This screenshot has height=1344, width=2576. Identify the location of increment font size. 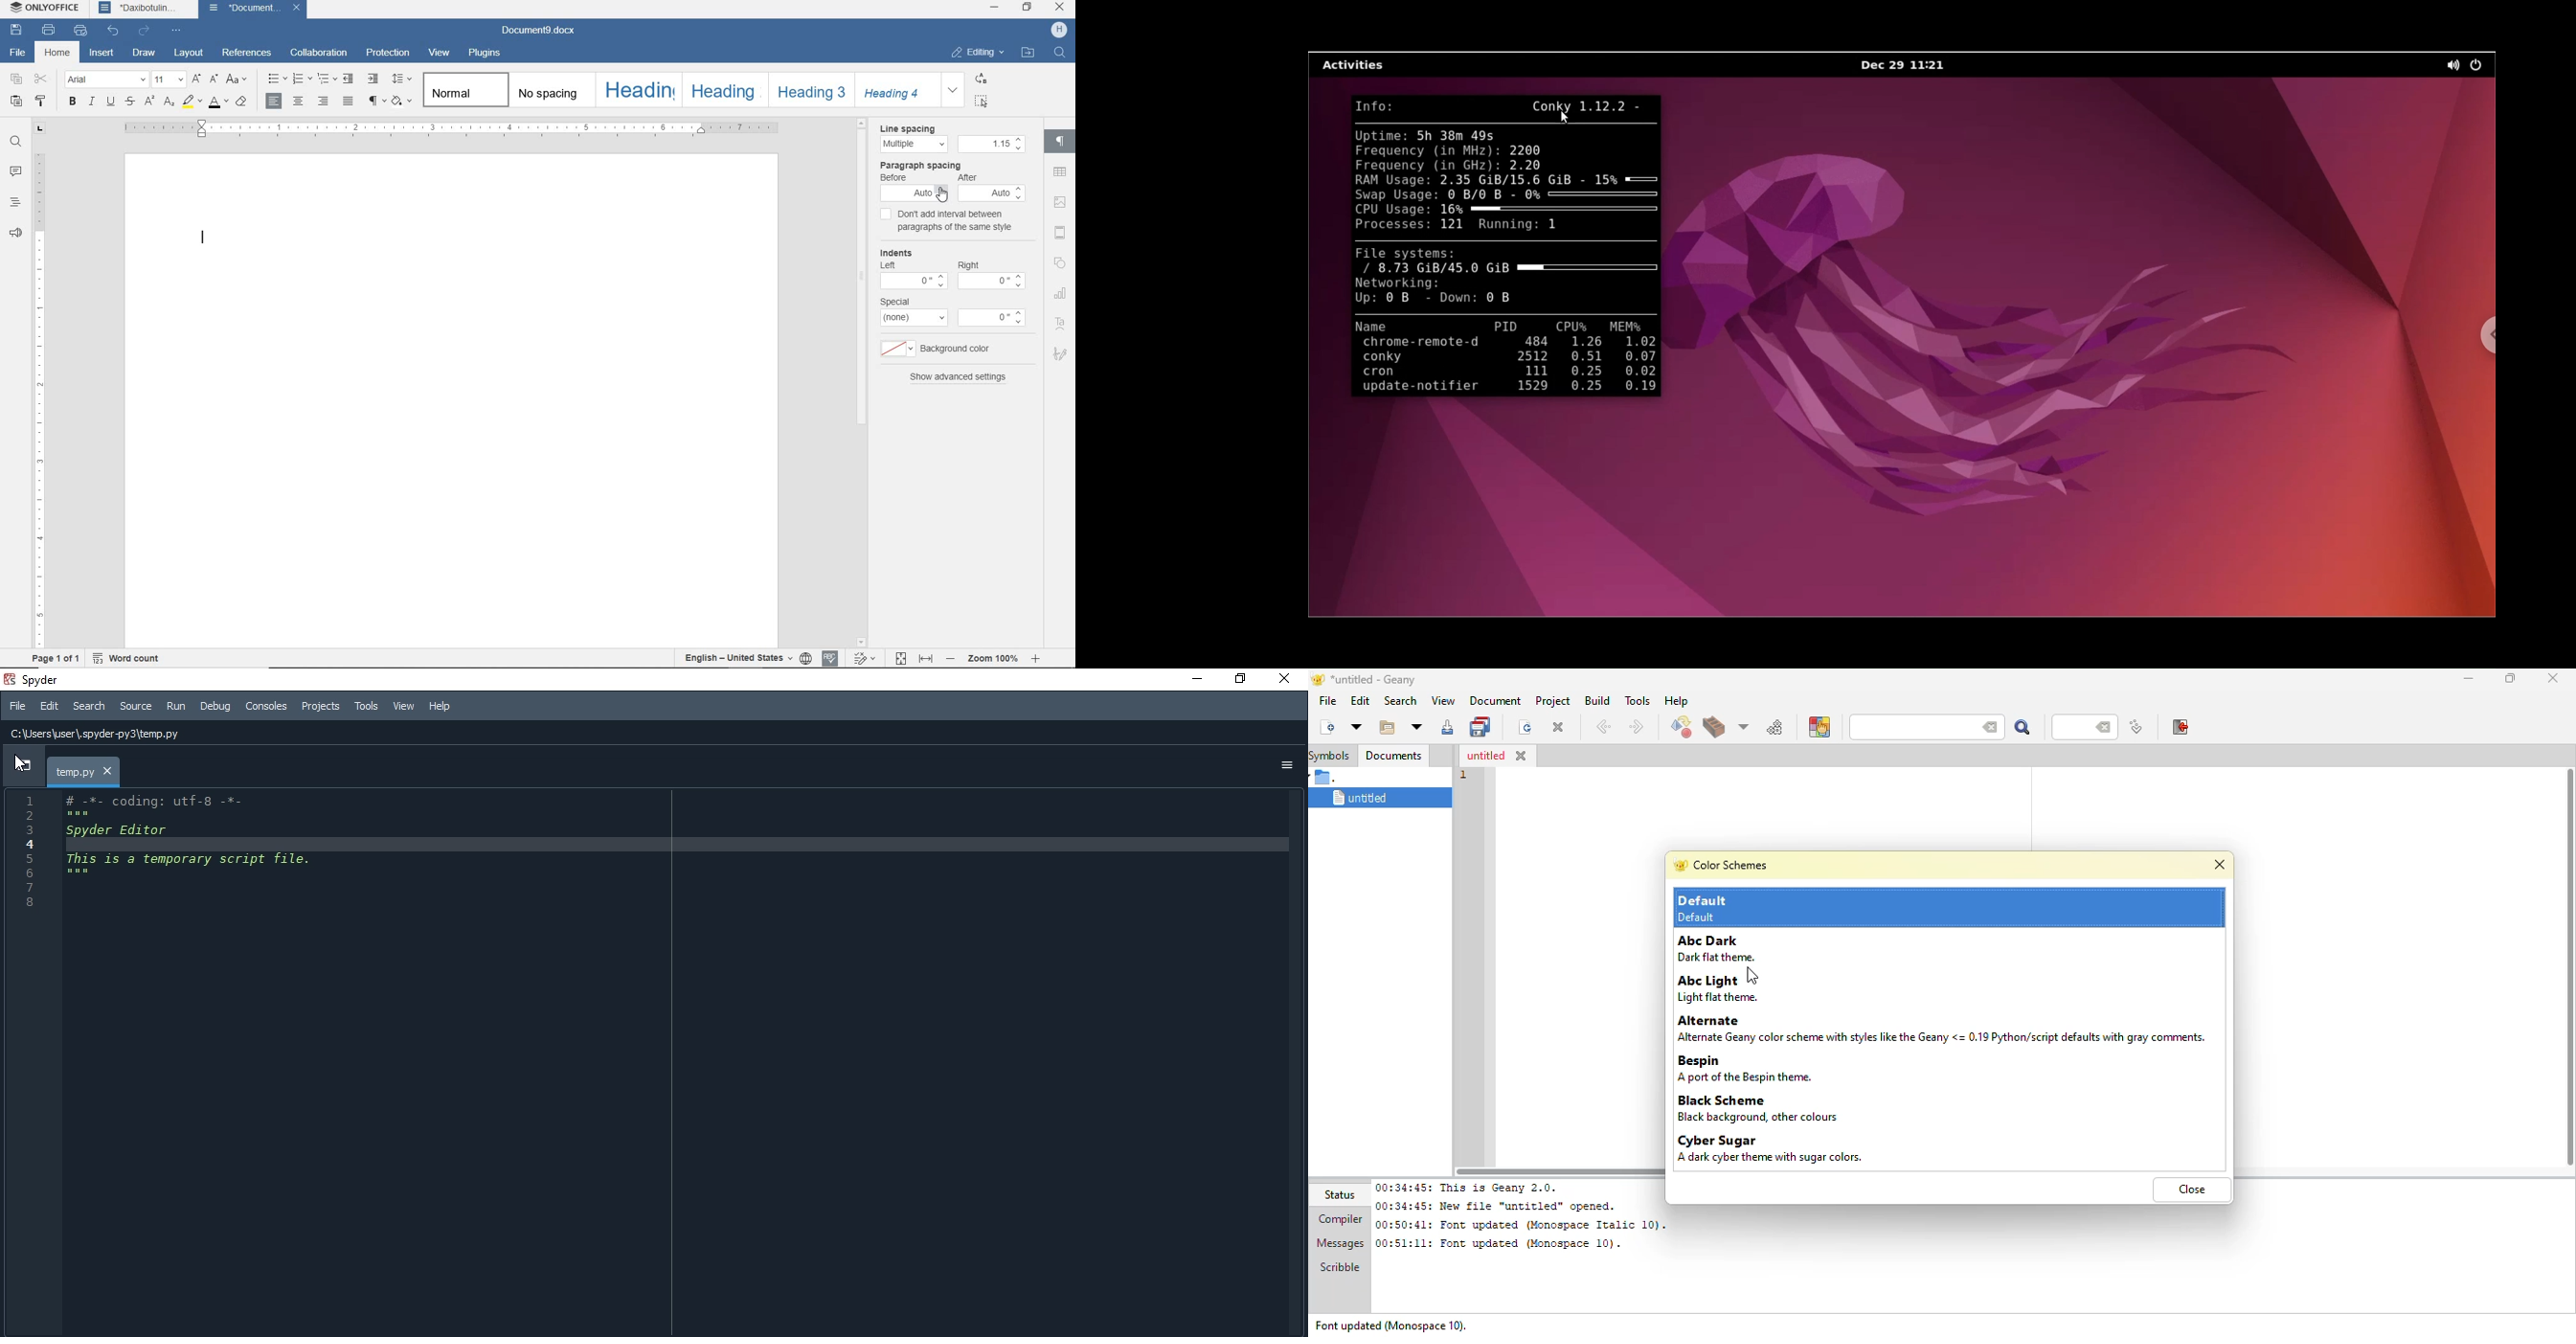
(197, 80).